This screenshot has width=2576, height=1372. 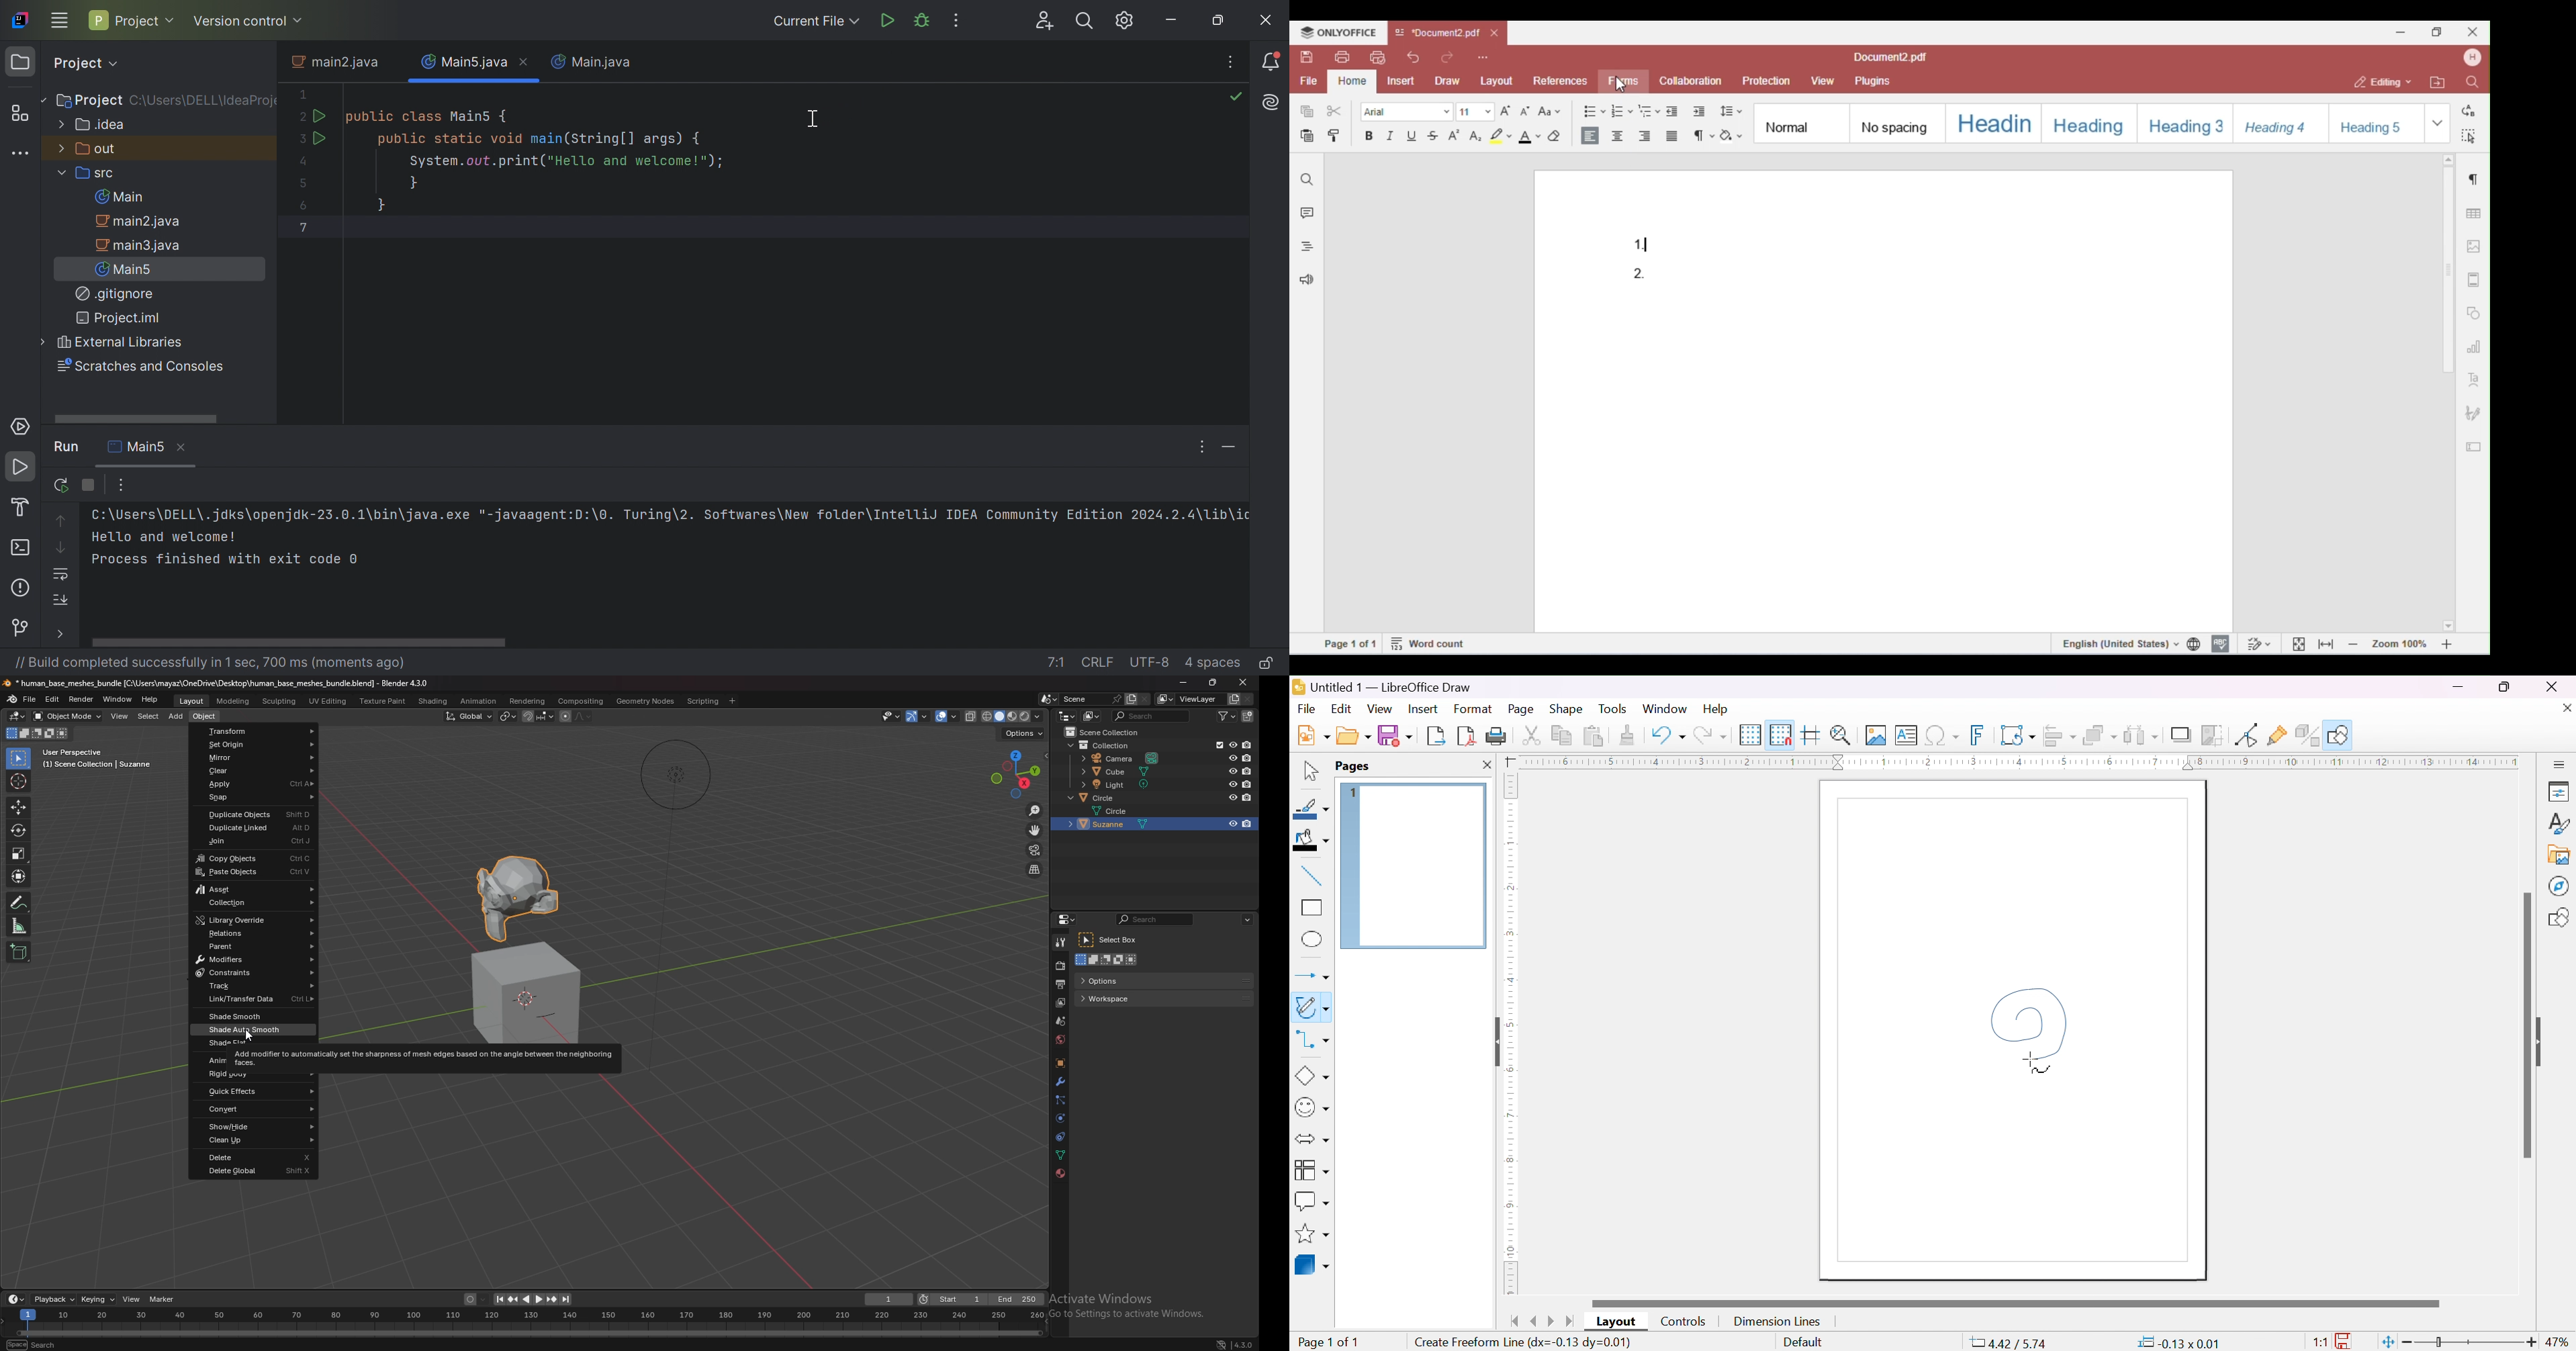 What do you see at coordinates (2009, 1344) in the screenshot?
I see `-7.49/4.29` at bounding box center [2009, 1344].